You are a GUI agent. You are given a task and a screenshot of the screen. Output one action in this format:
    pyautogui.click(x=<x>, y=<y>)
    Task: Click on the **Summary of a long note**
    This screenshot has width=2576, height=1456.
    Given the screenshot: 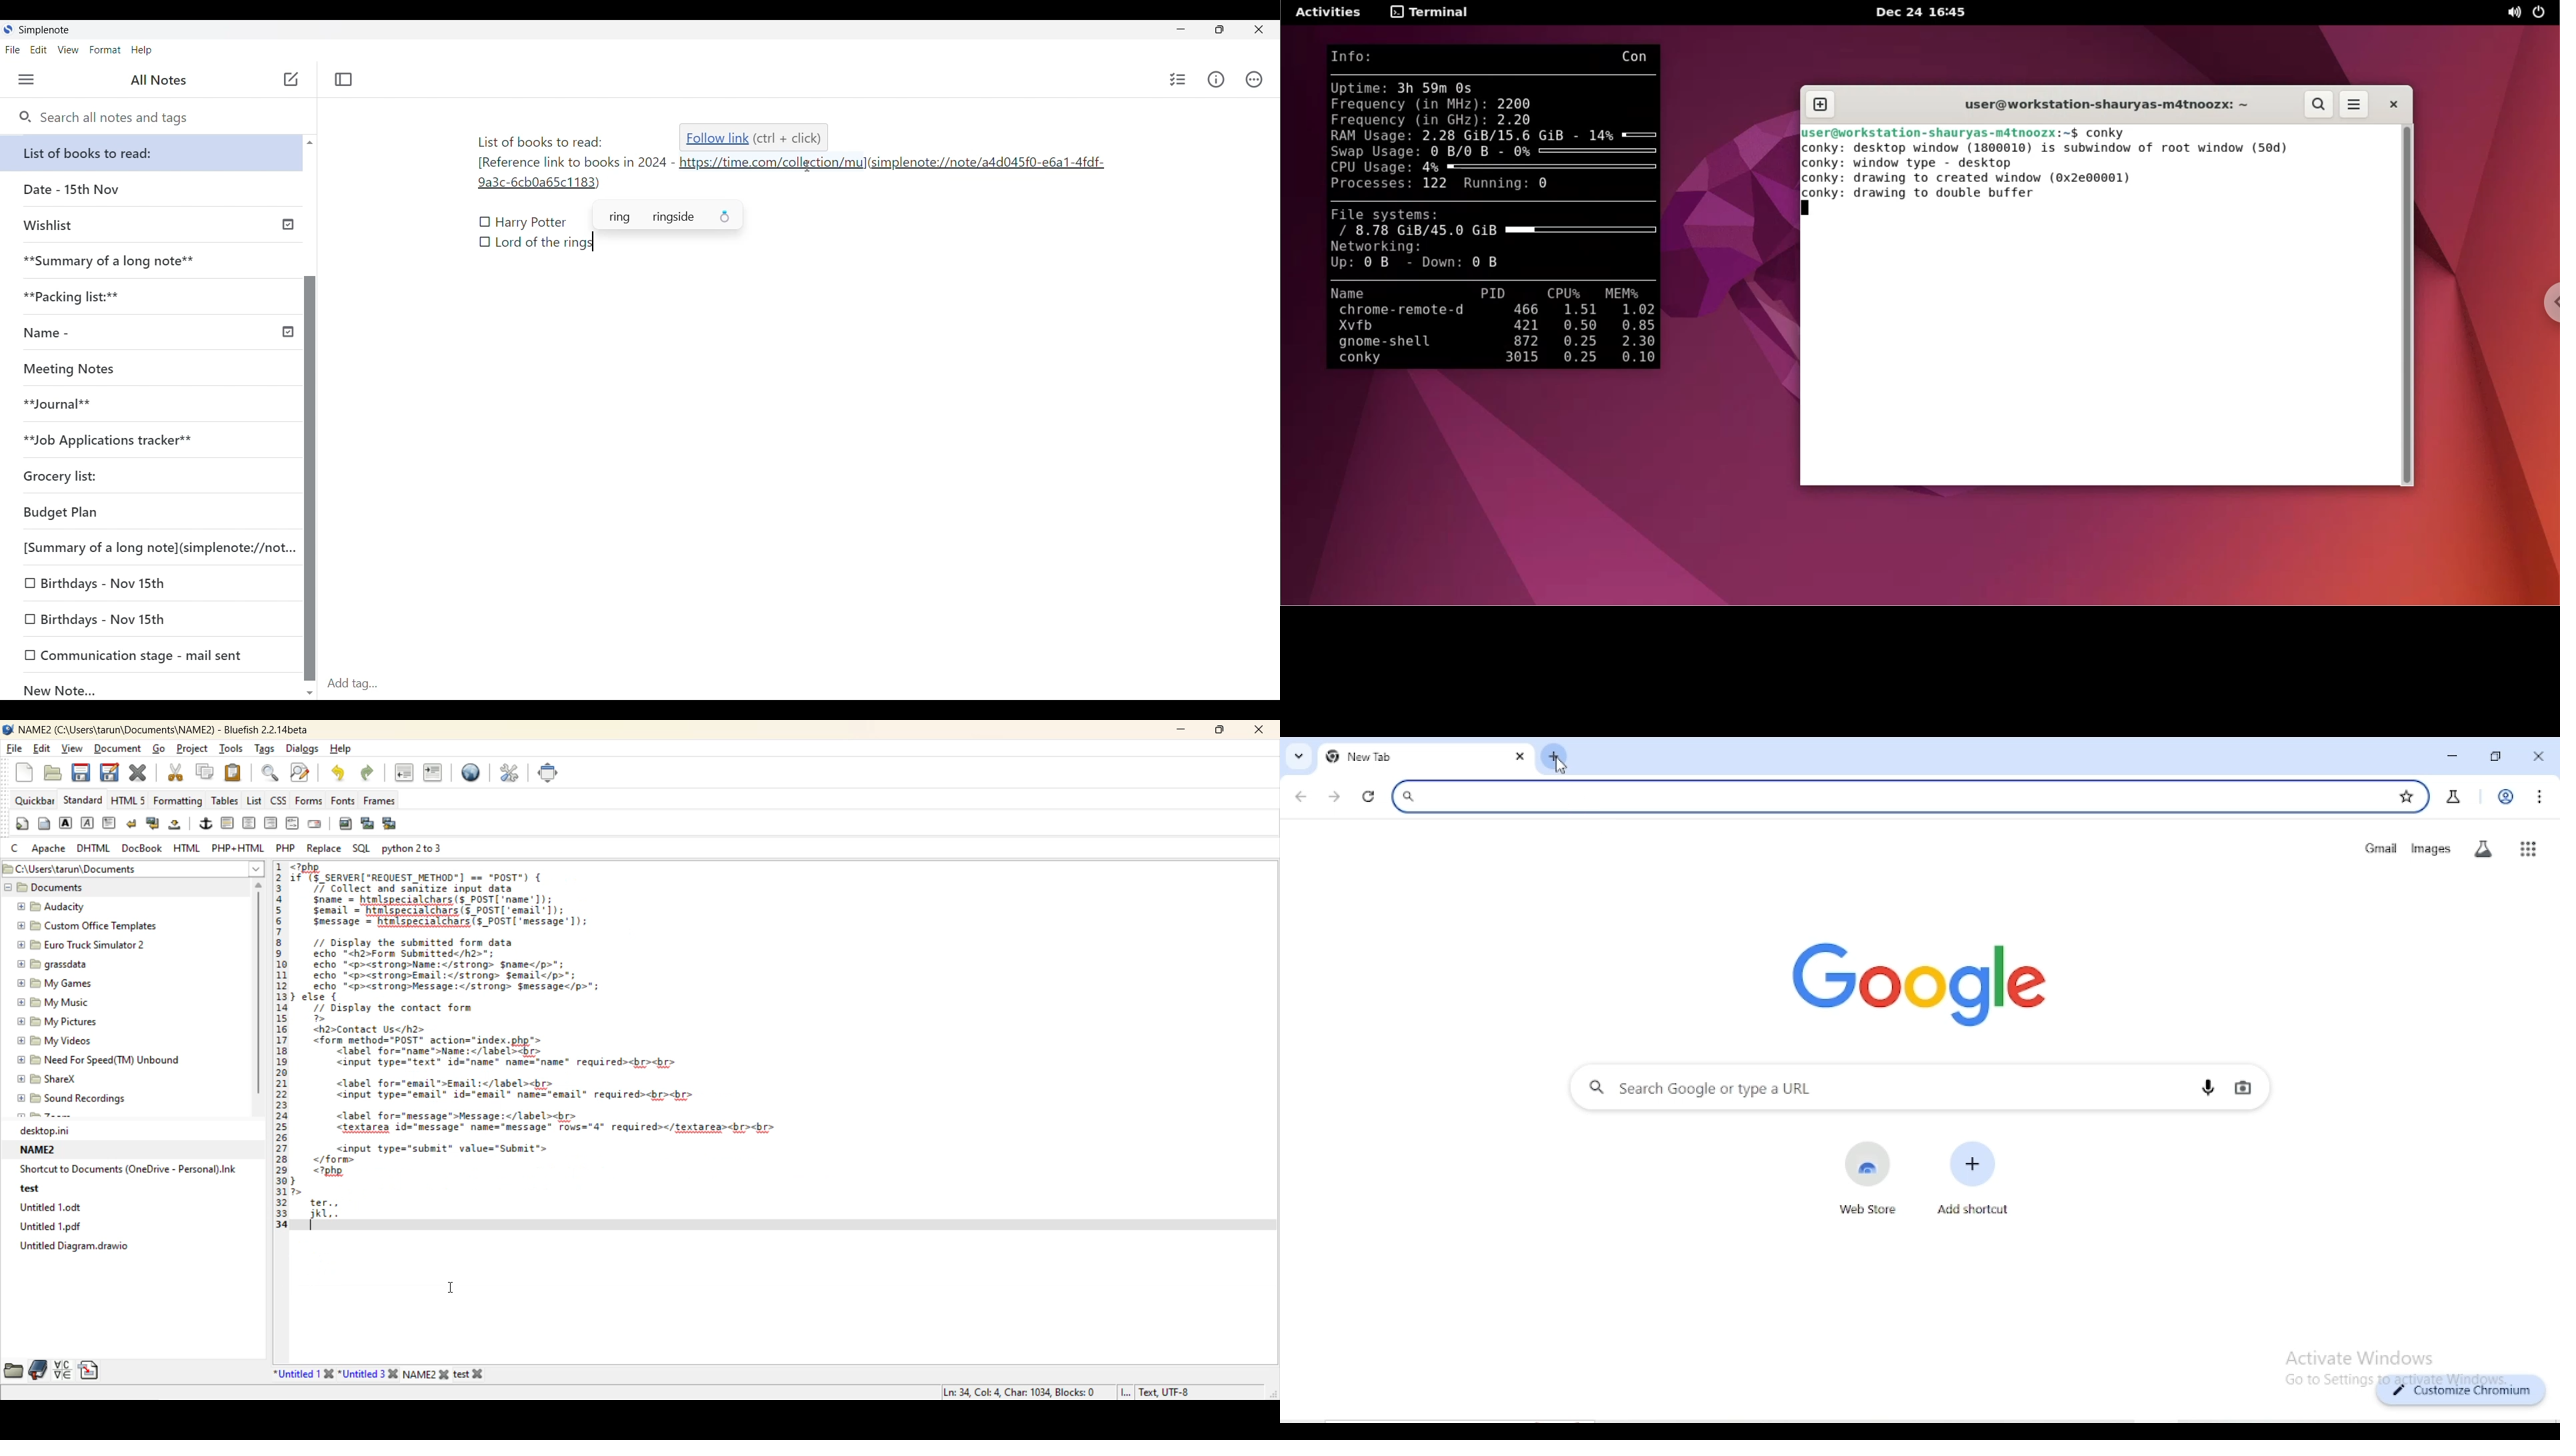 What is the action you would take?
    pyautogui.click(x=151, y=261)
    